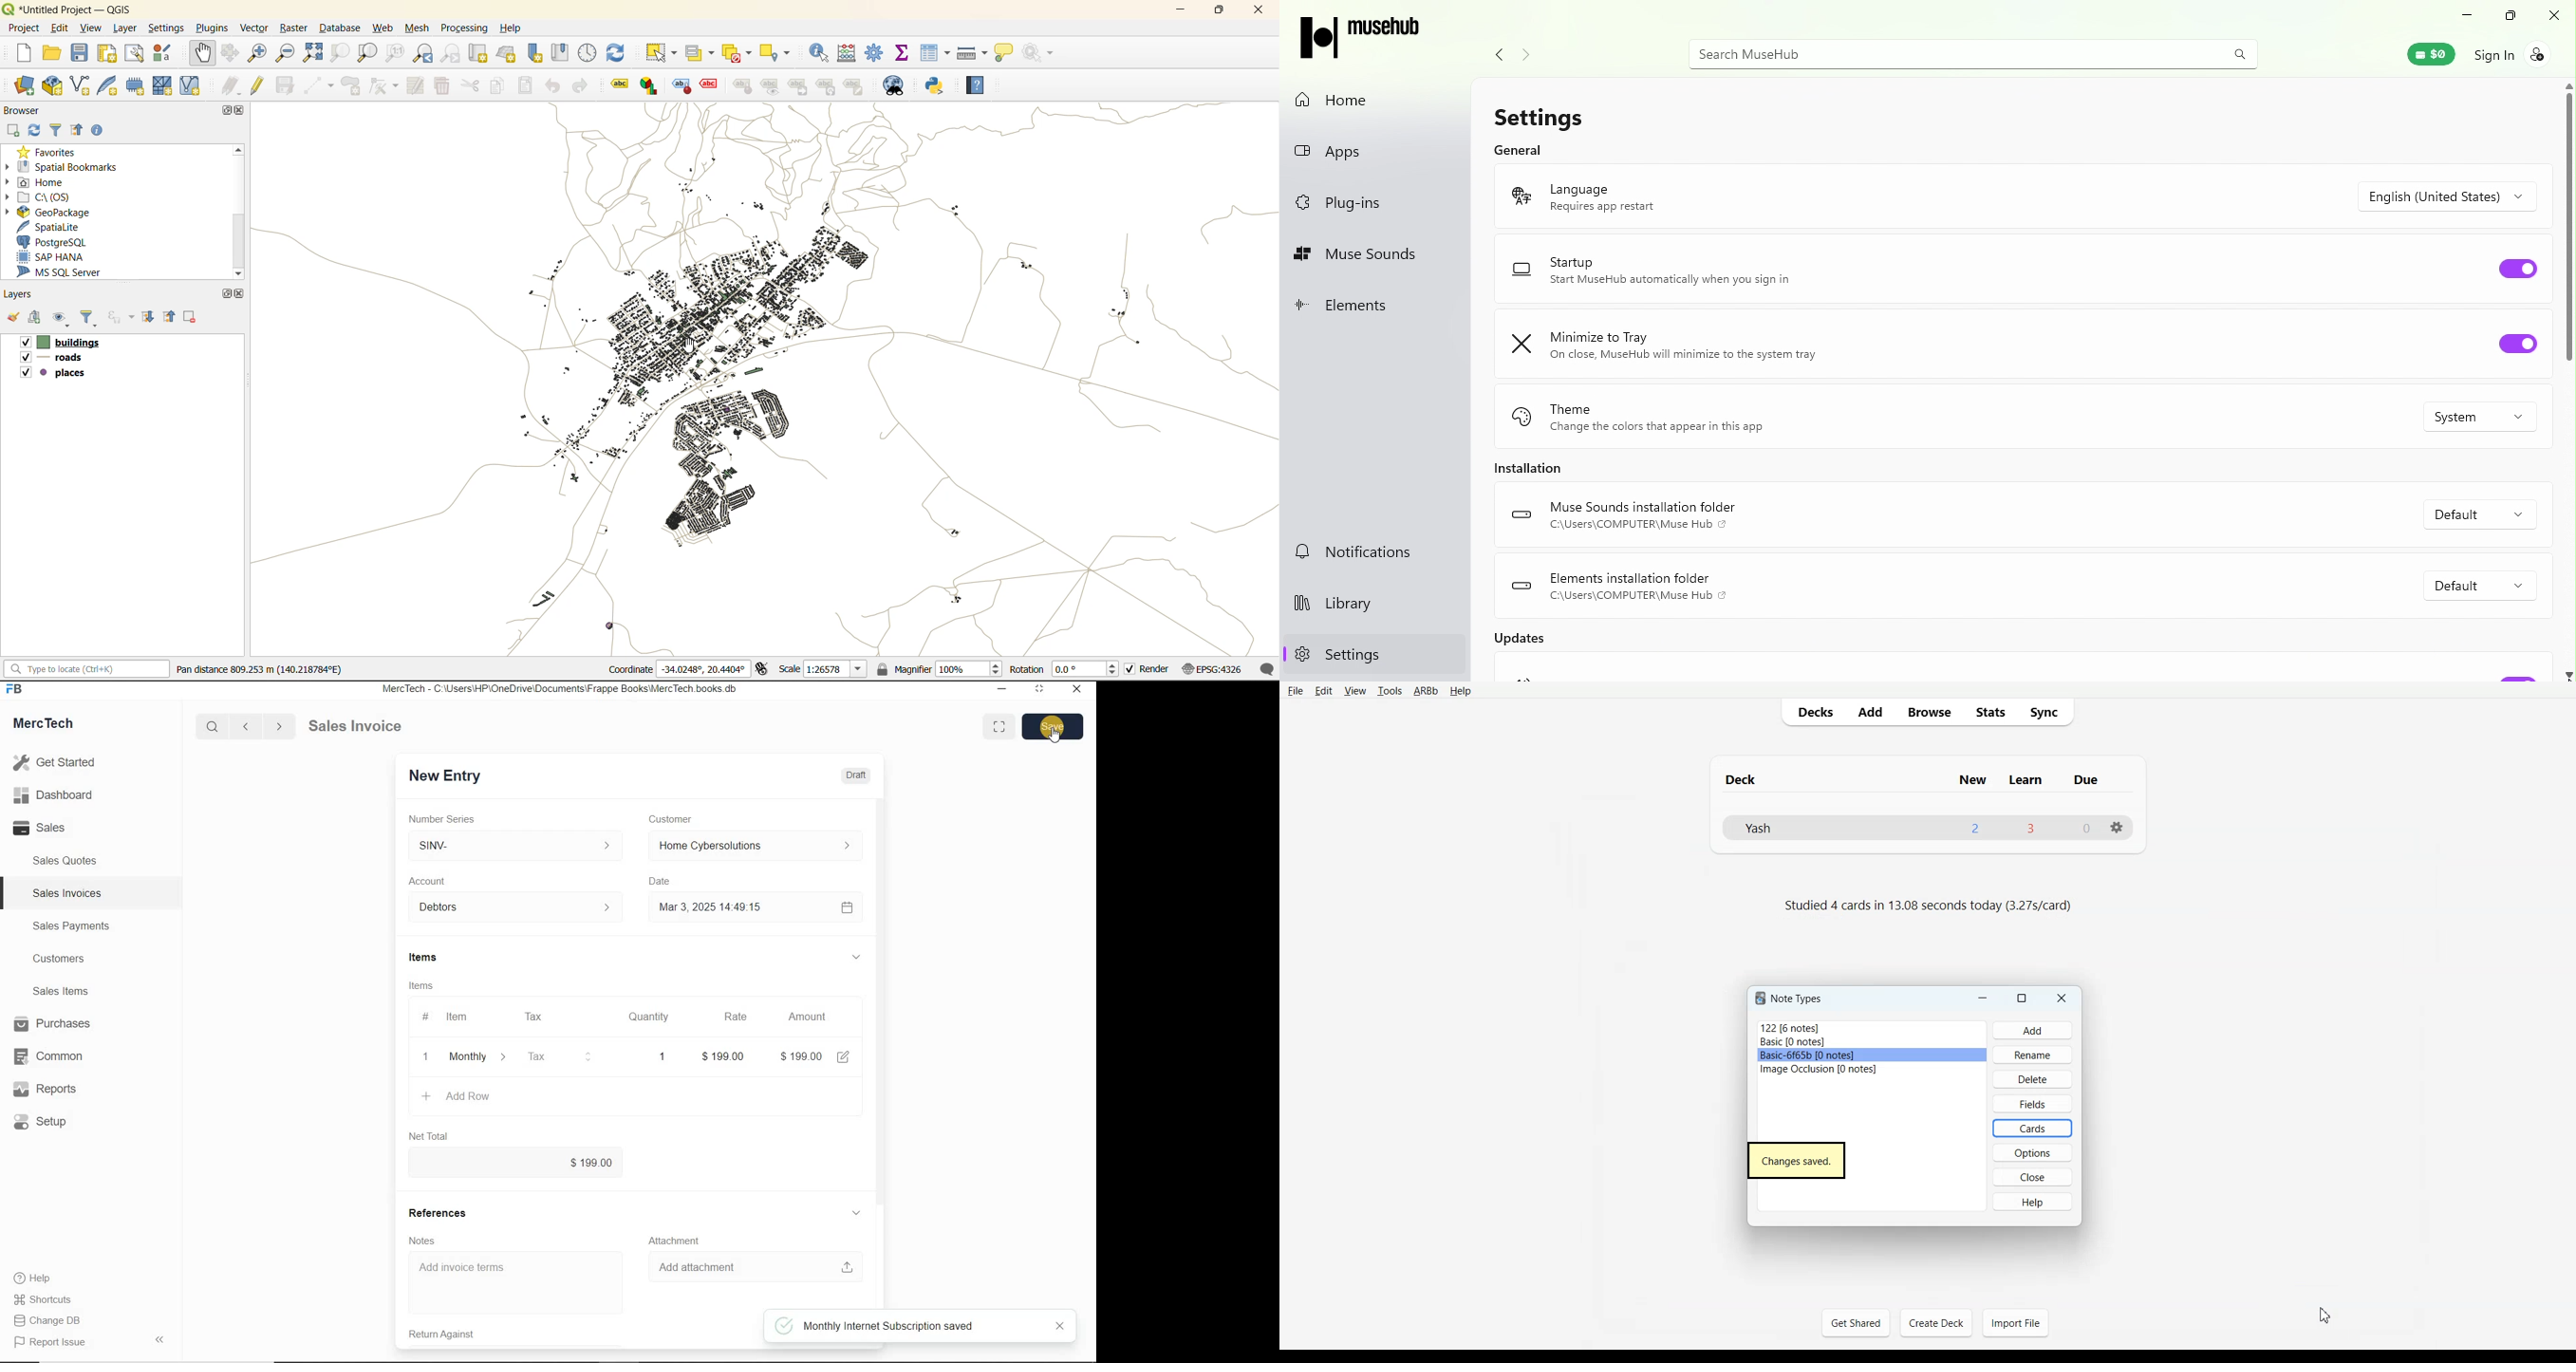  Describe the element at coordinates (802, 1056) in the screenshot. I see `amount: $0.00` at that location.